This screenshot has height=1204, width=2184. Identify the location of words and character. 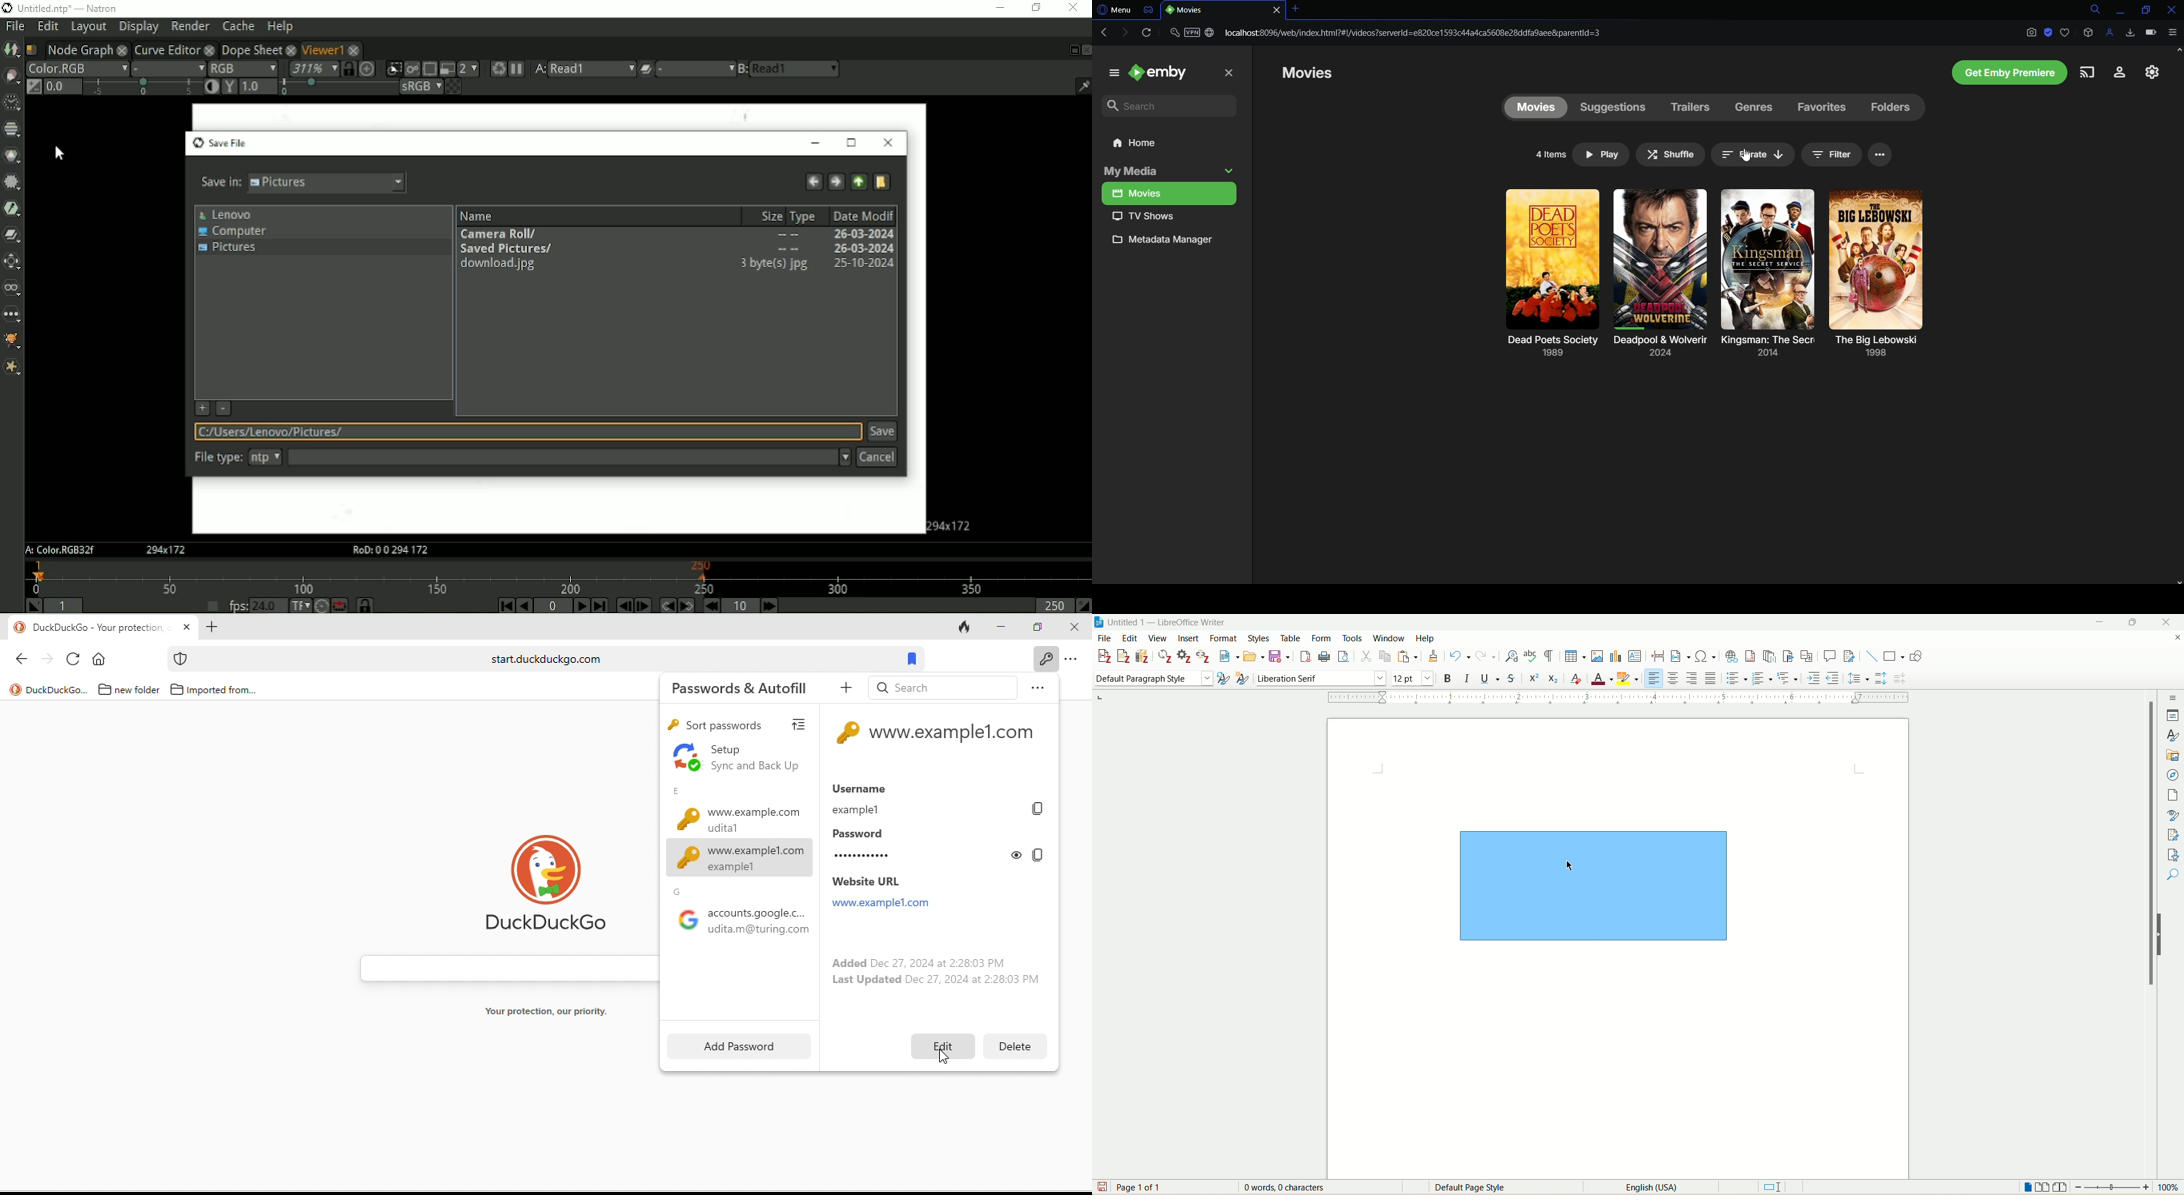
(1282, 1188).